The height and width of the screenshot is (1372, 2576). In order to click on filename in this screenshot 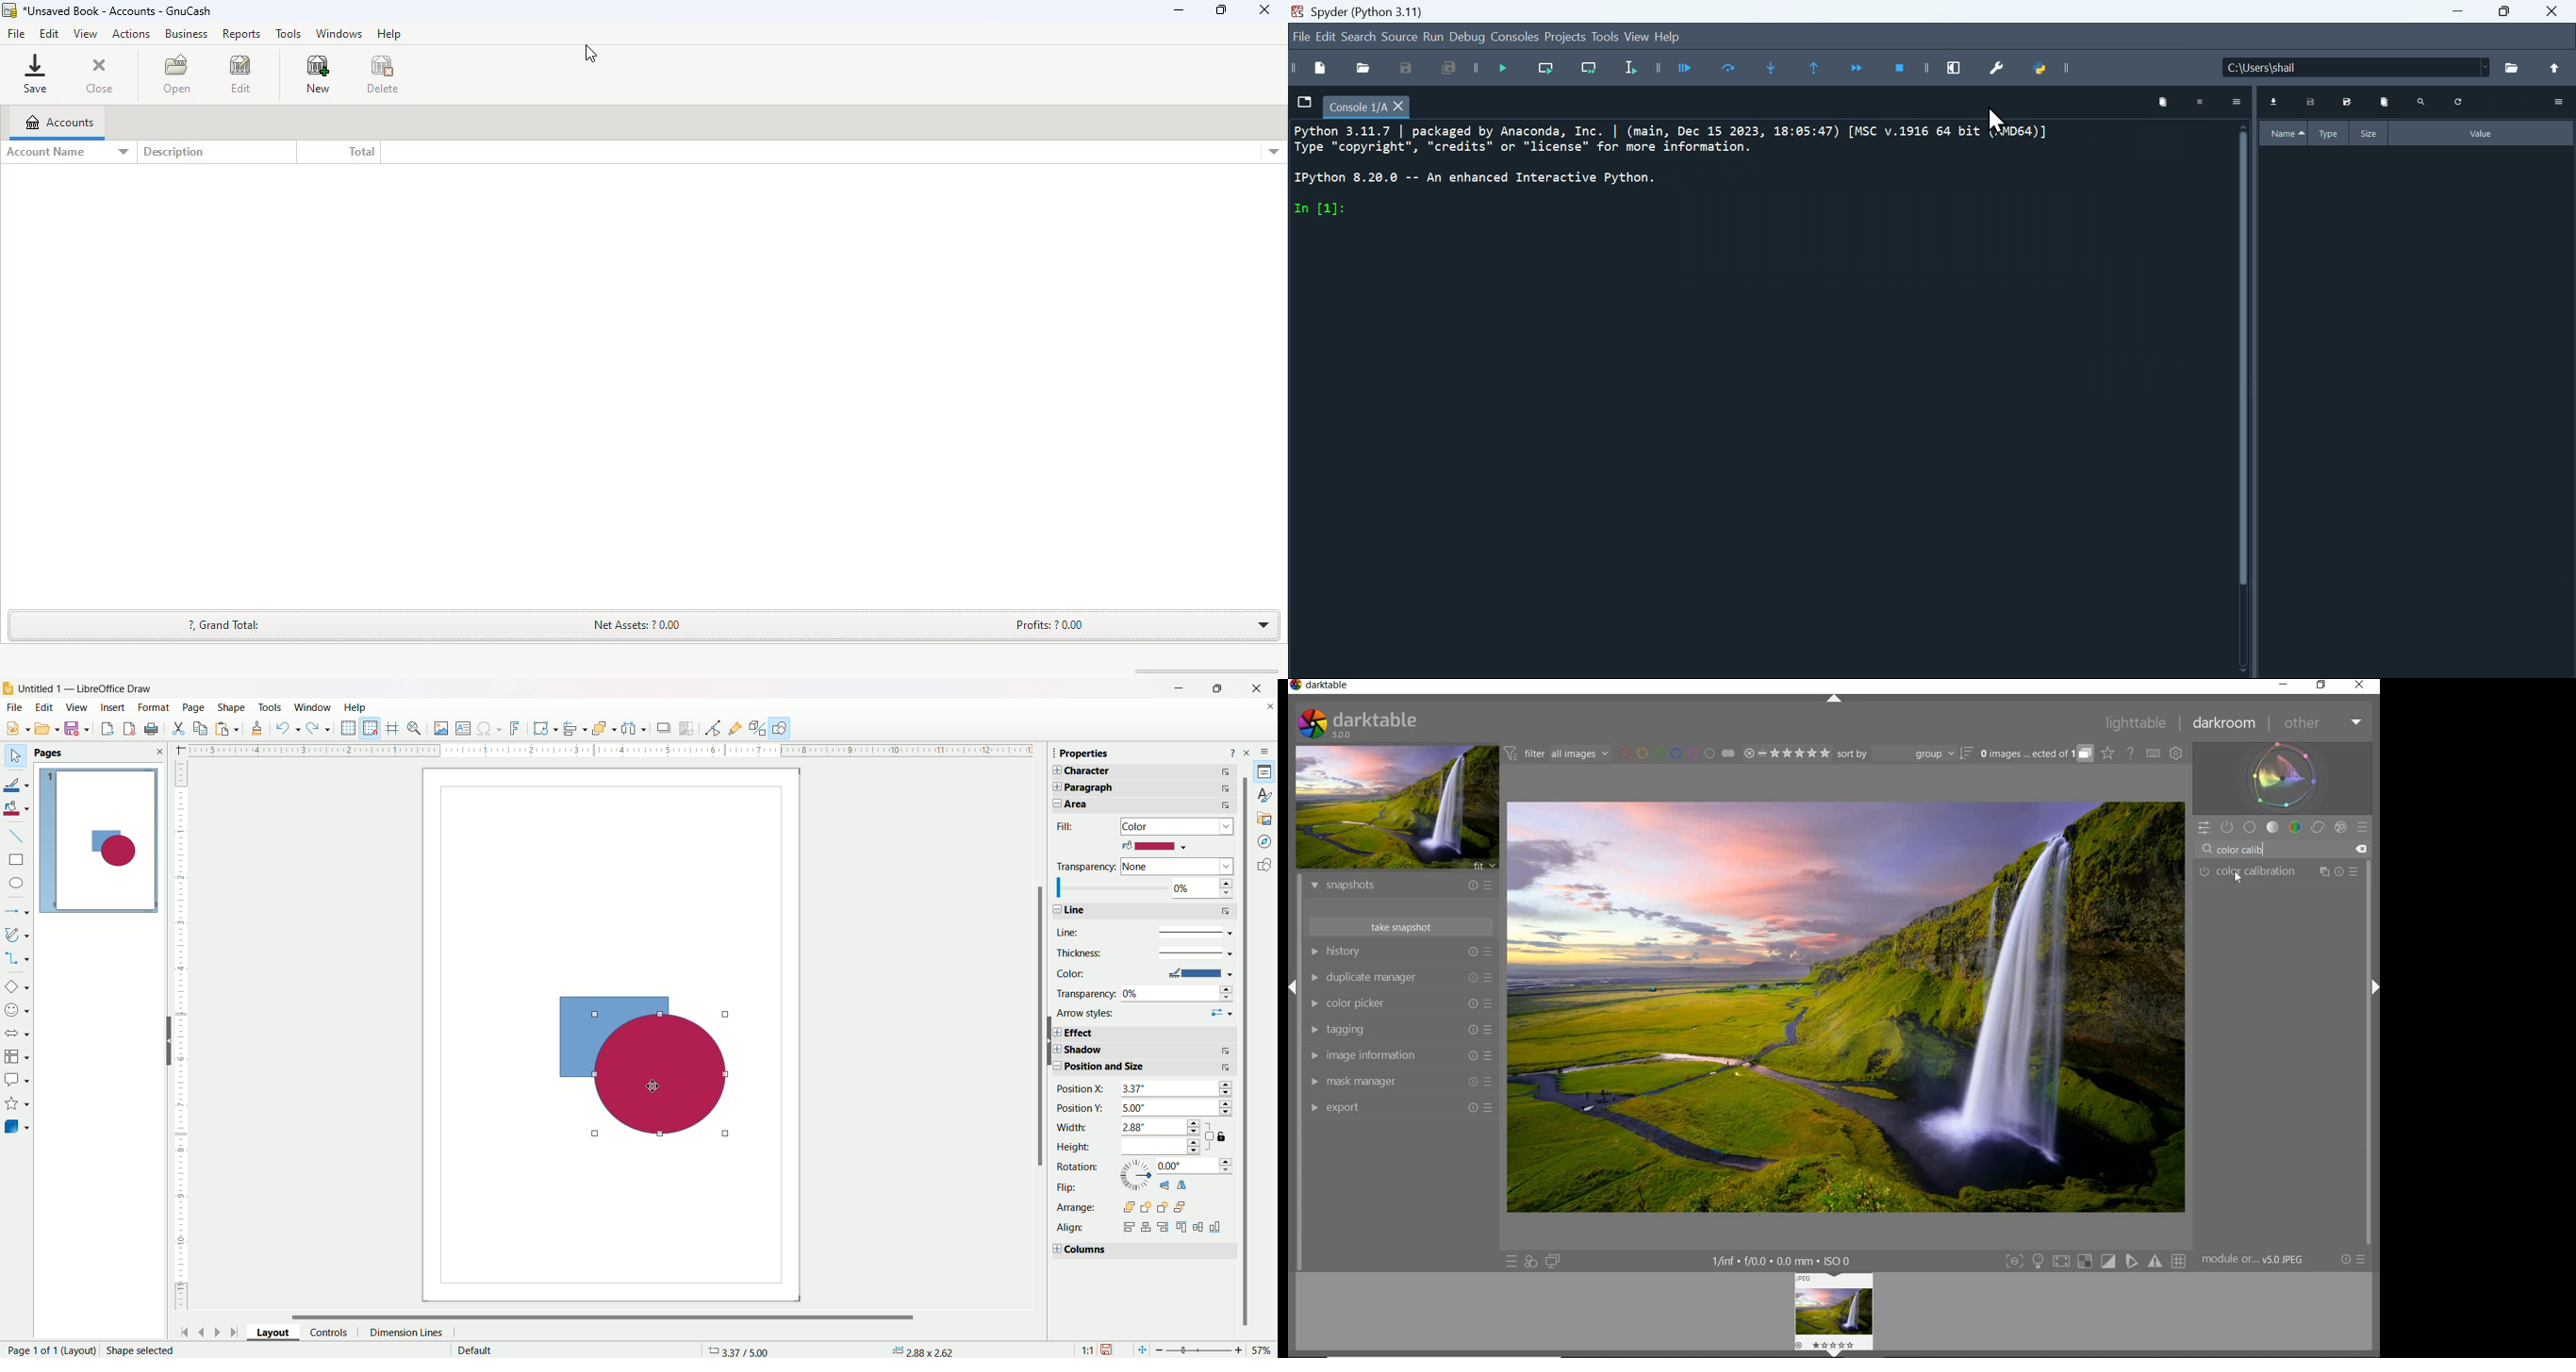, I will do `click(1371, 105)`.